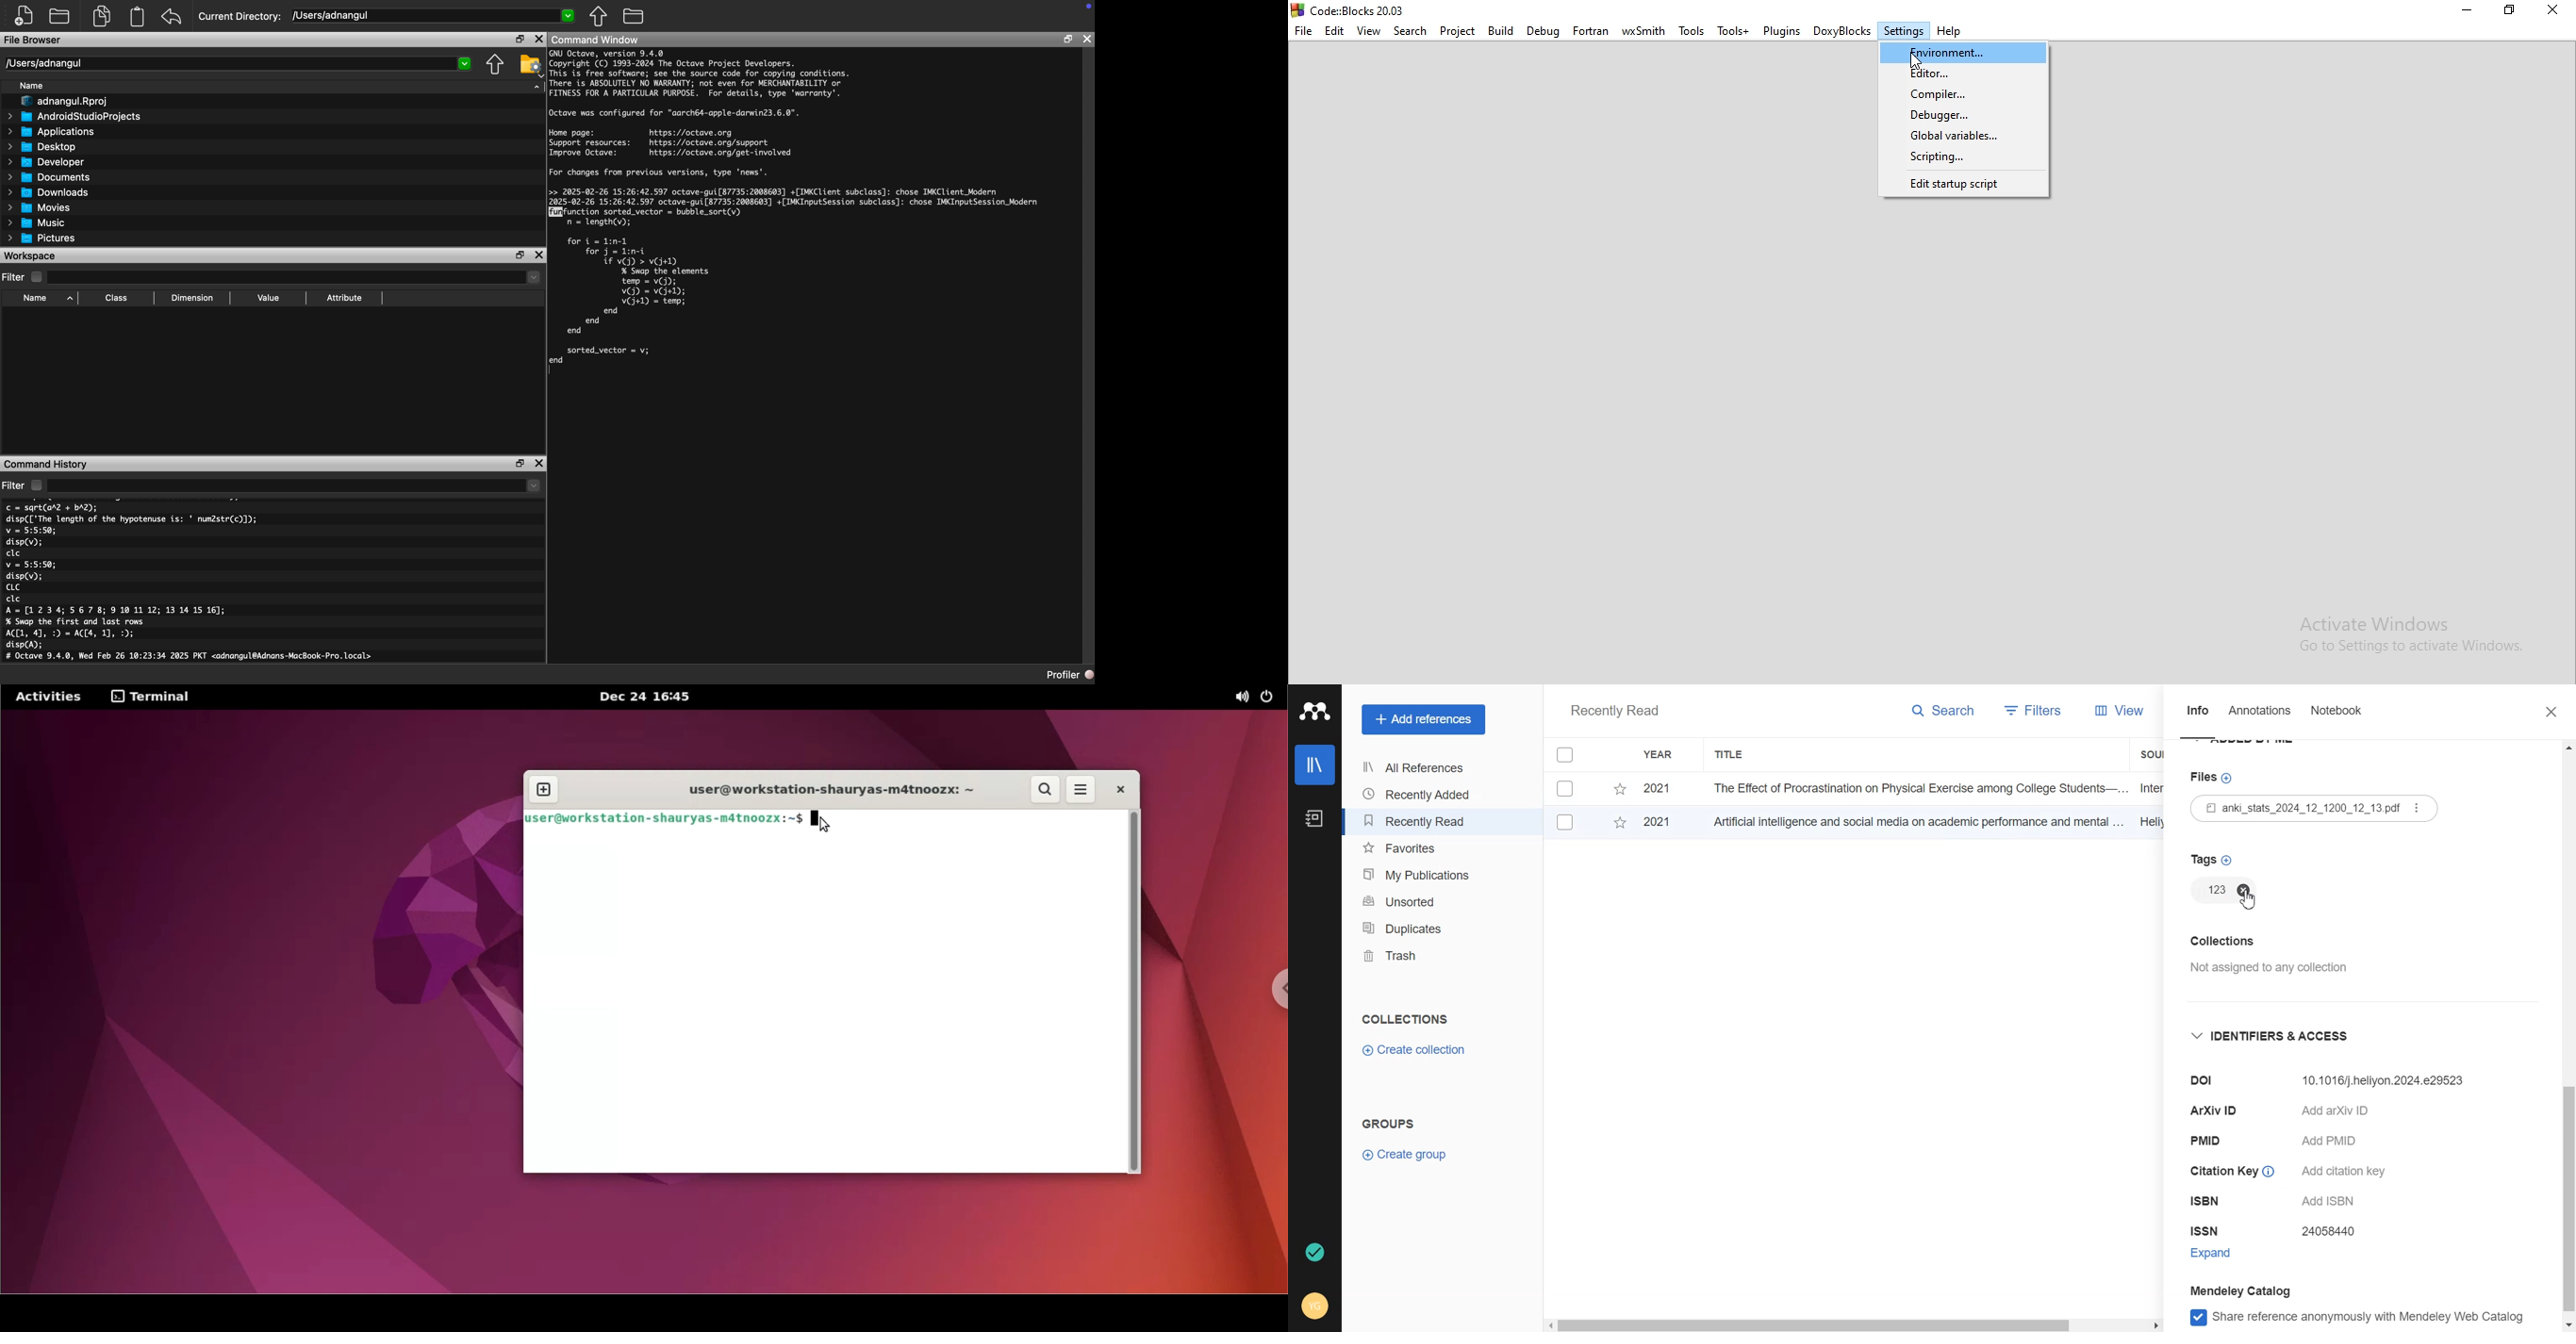  Describe the element at coordinates (2321, 808) in the screenshot. I see `Files` at that location.